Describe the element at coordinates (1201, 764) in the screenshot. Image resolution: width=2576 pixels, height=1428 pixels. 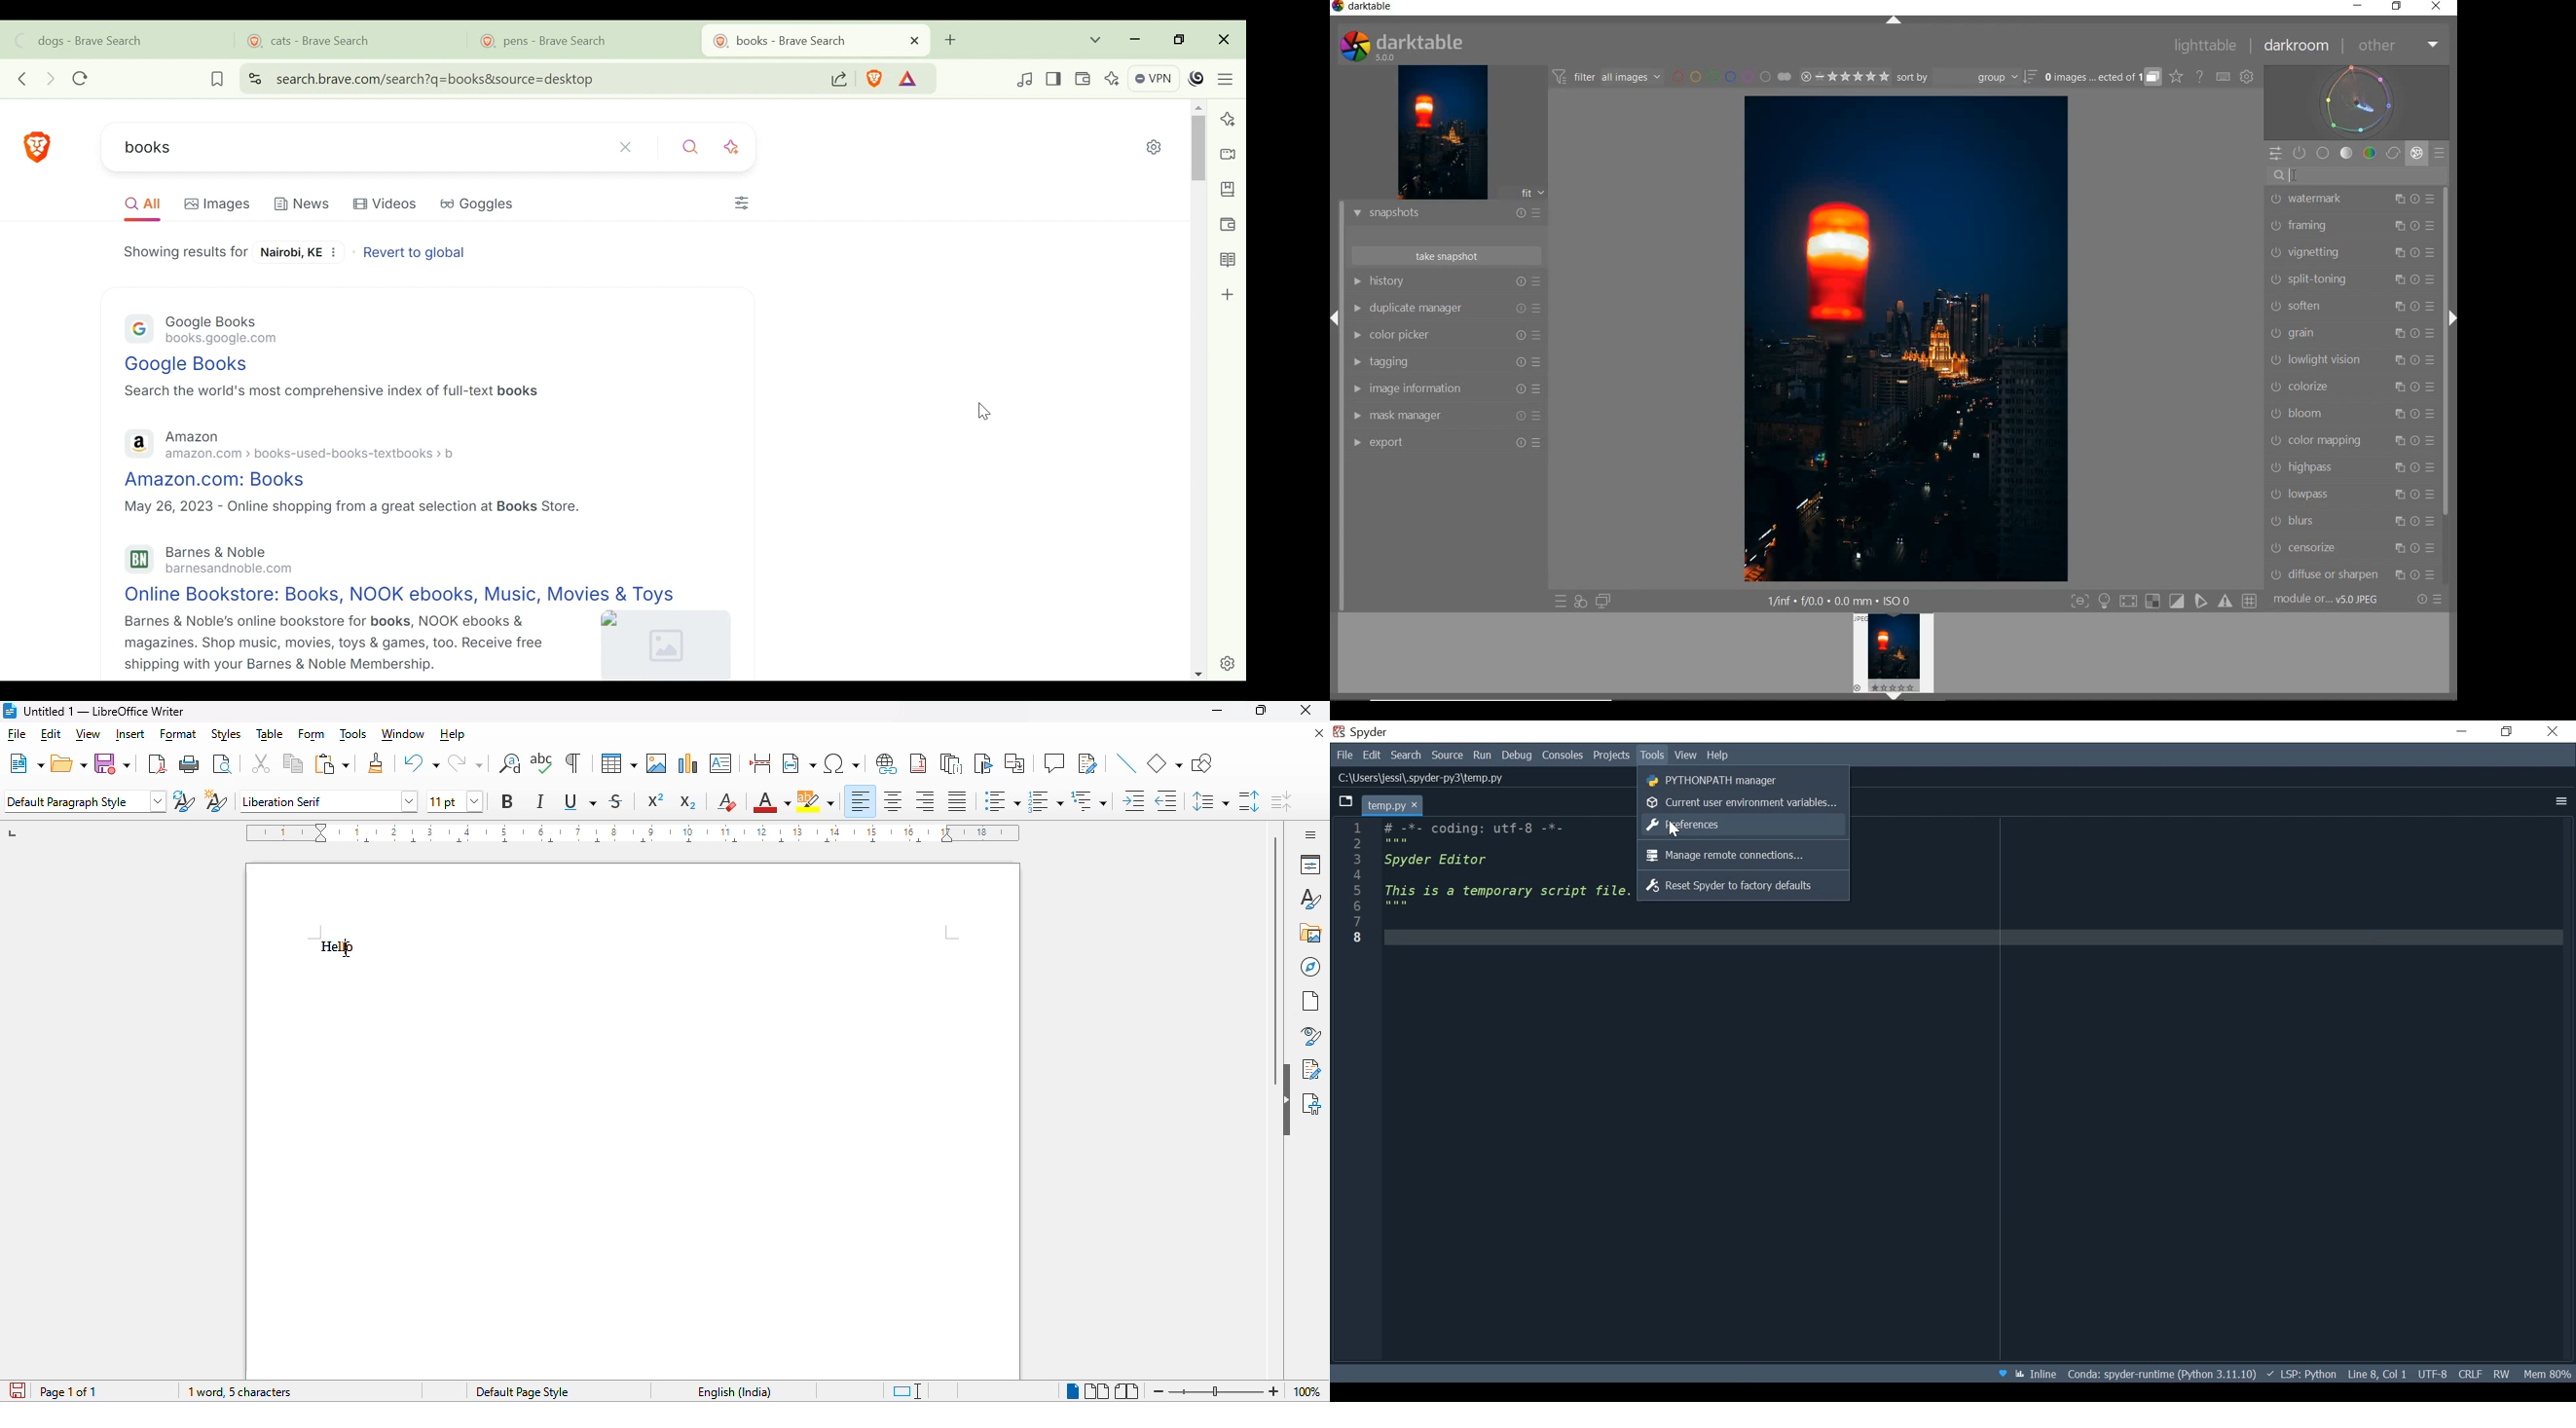
I see `show draw functions` at that location.